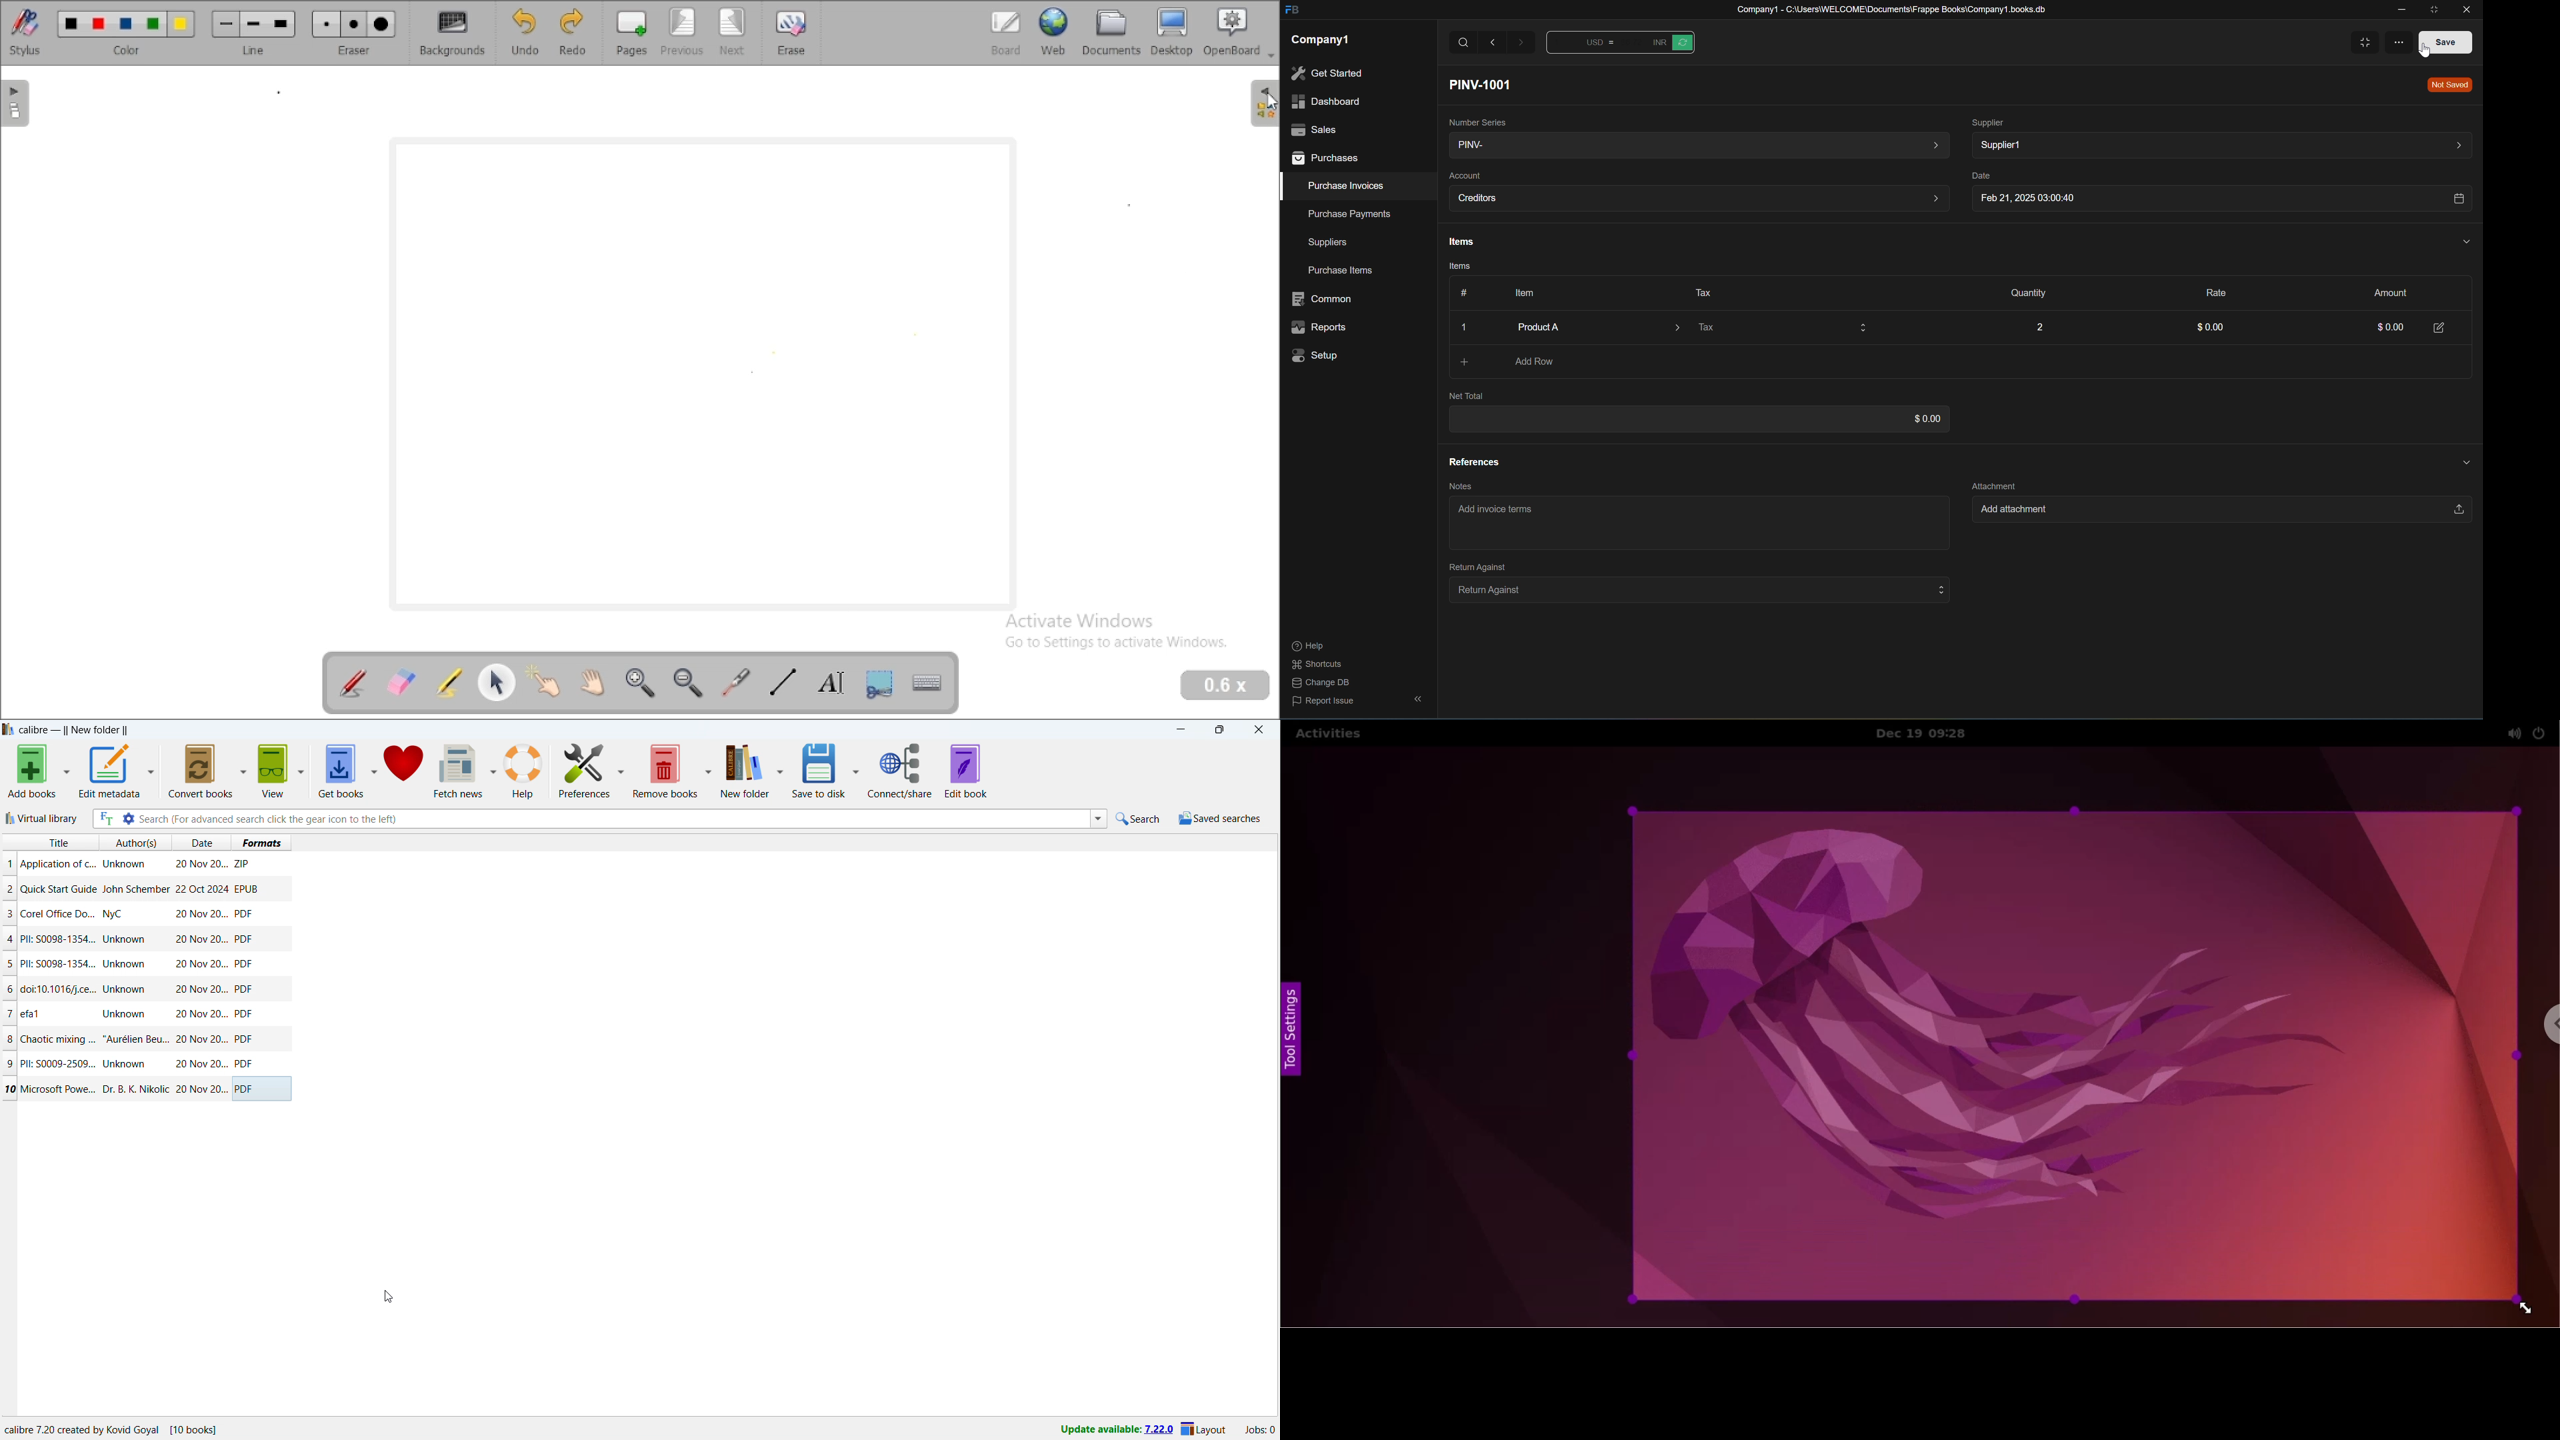 The height and width of the screenshot is (1456, 2576). I want to click on 2, so click(2038, 325).